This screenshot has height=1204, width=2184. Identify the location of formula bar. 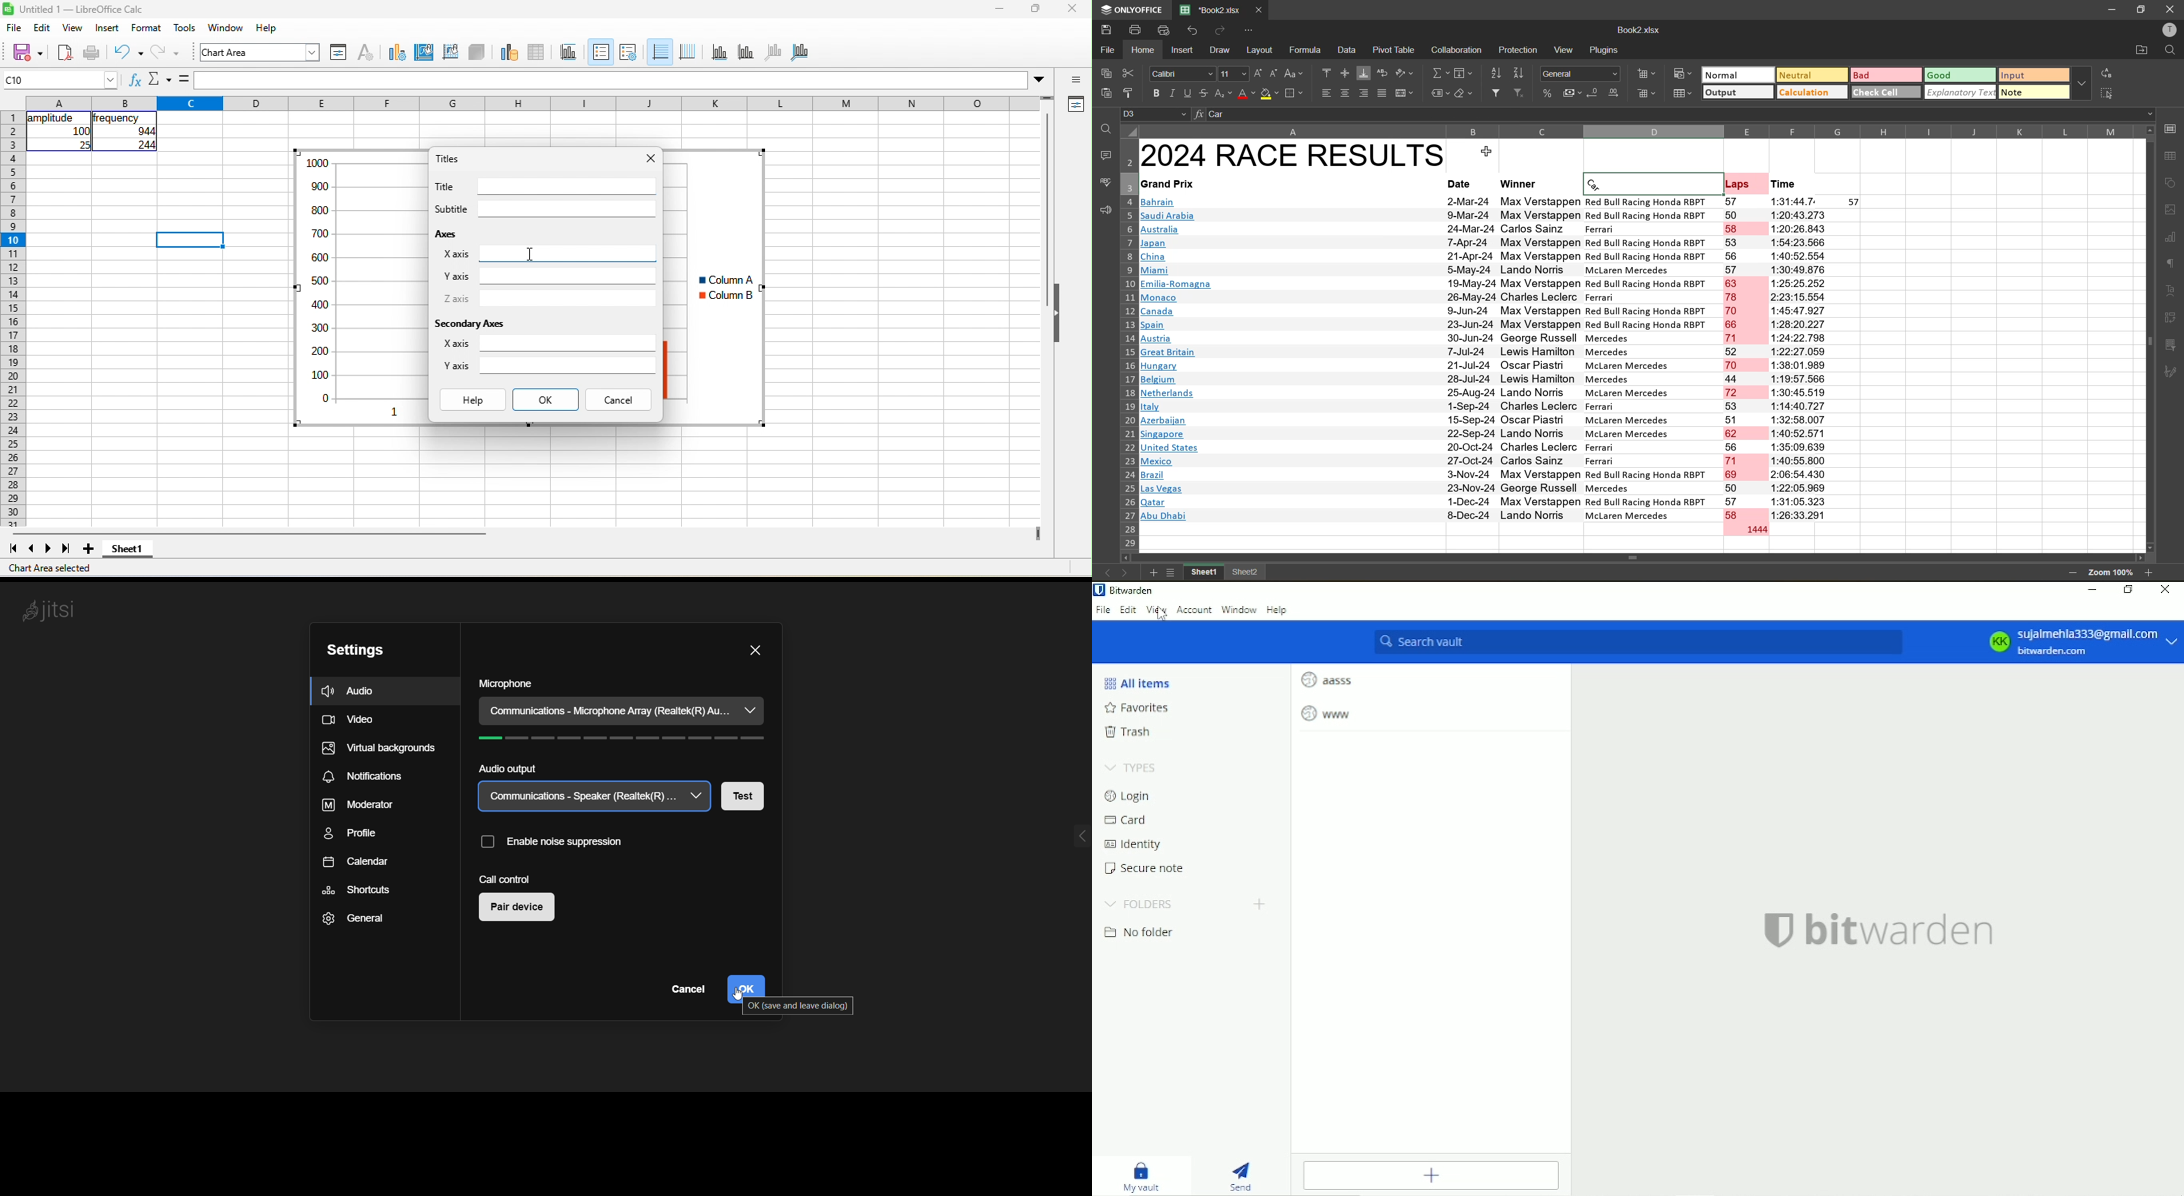
(612, 80).